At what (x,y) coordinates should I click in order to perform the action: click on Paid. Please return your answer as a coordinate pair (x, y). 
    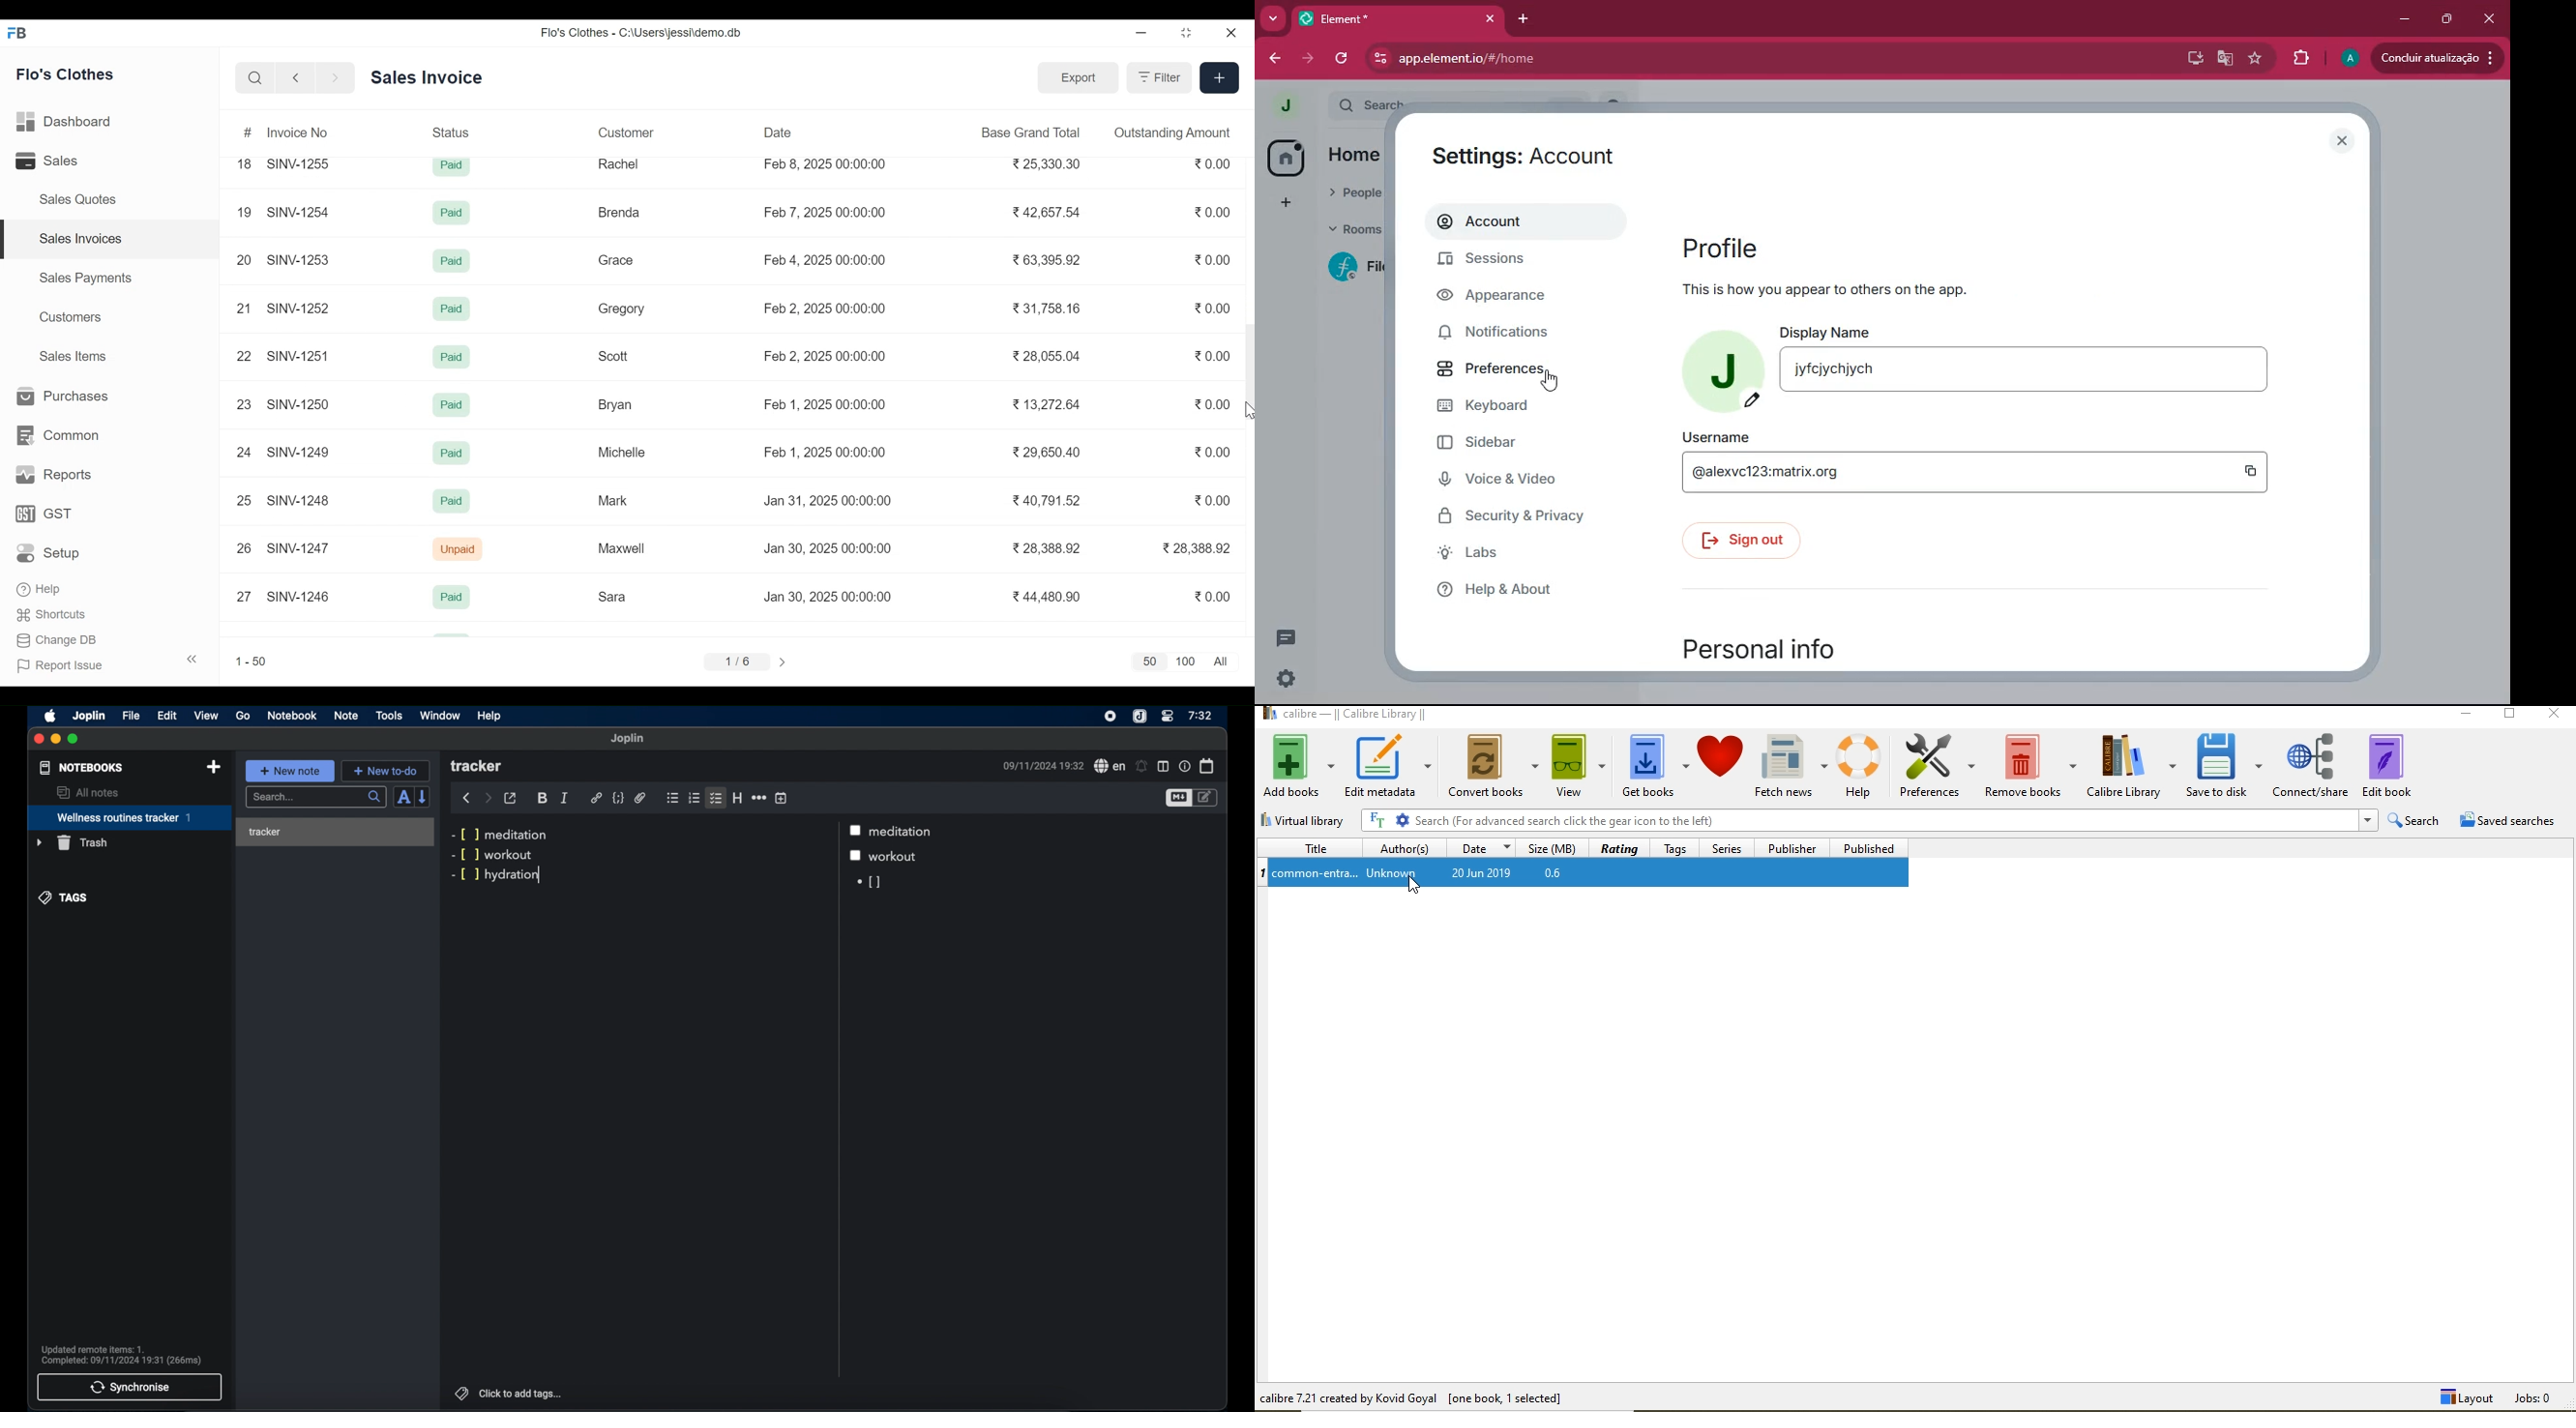
    Looking at the image, I should click on (451, 405).